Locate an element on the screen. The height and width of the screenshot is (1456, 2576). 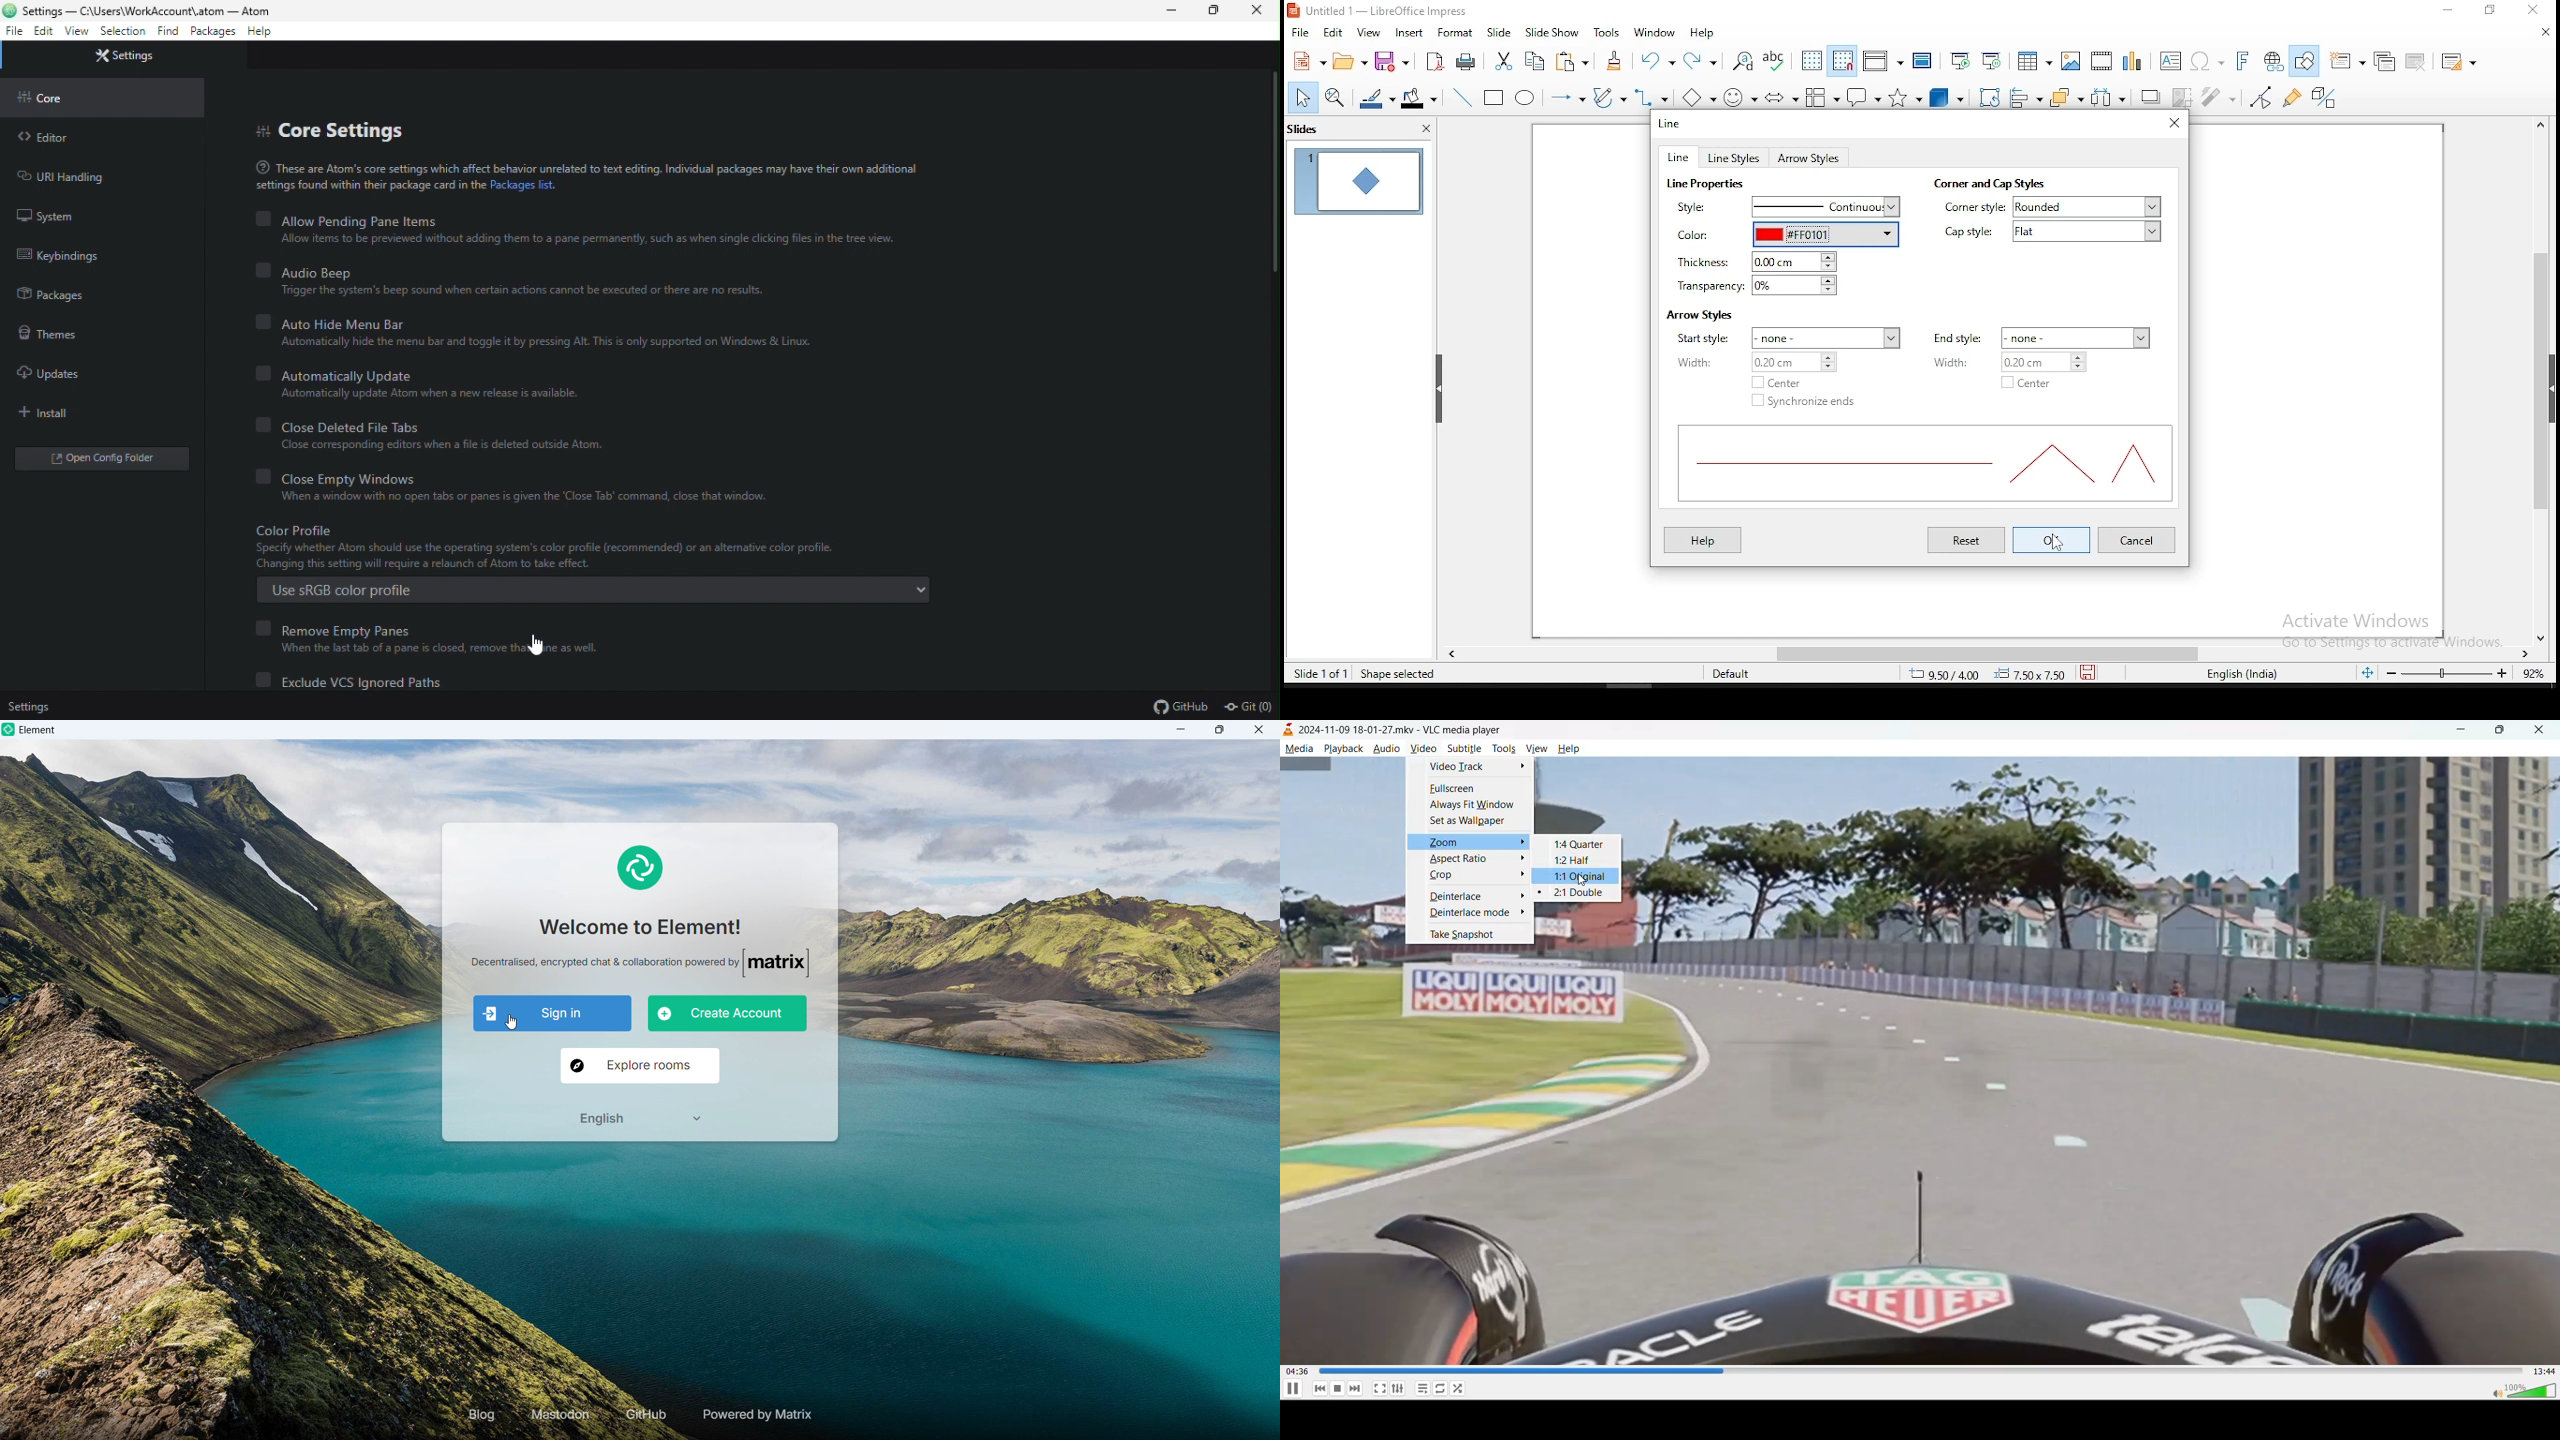
callout shapes is located at coordinates (1867, 96).